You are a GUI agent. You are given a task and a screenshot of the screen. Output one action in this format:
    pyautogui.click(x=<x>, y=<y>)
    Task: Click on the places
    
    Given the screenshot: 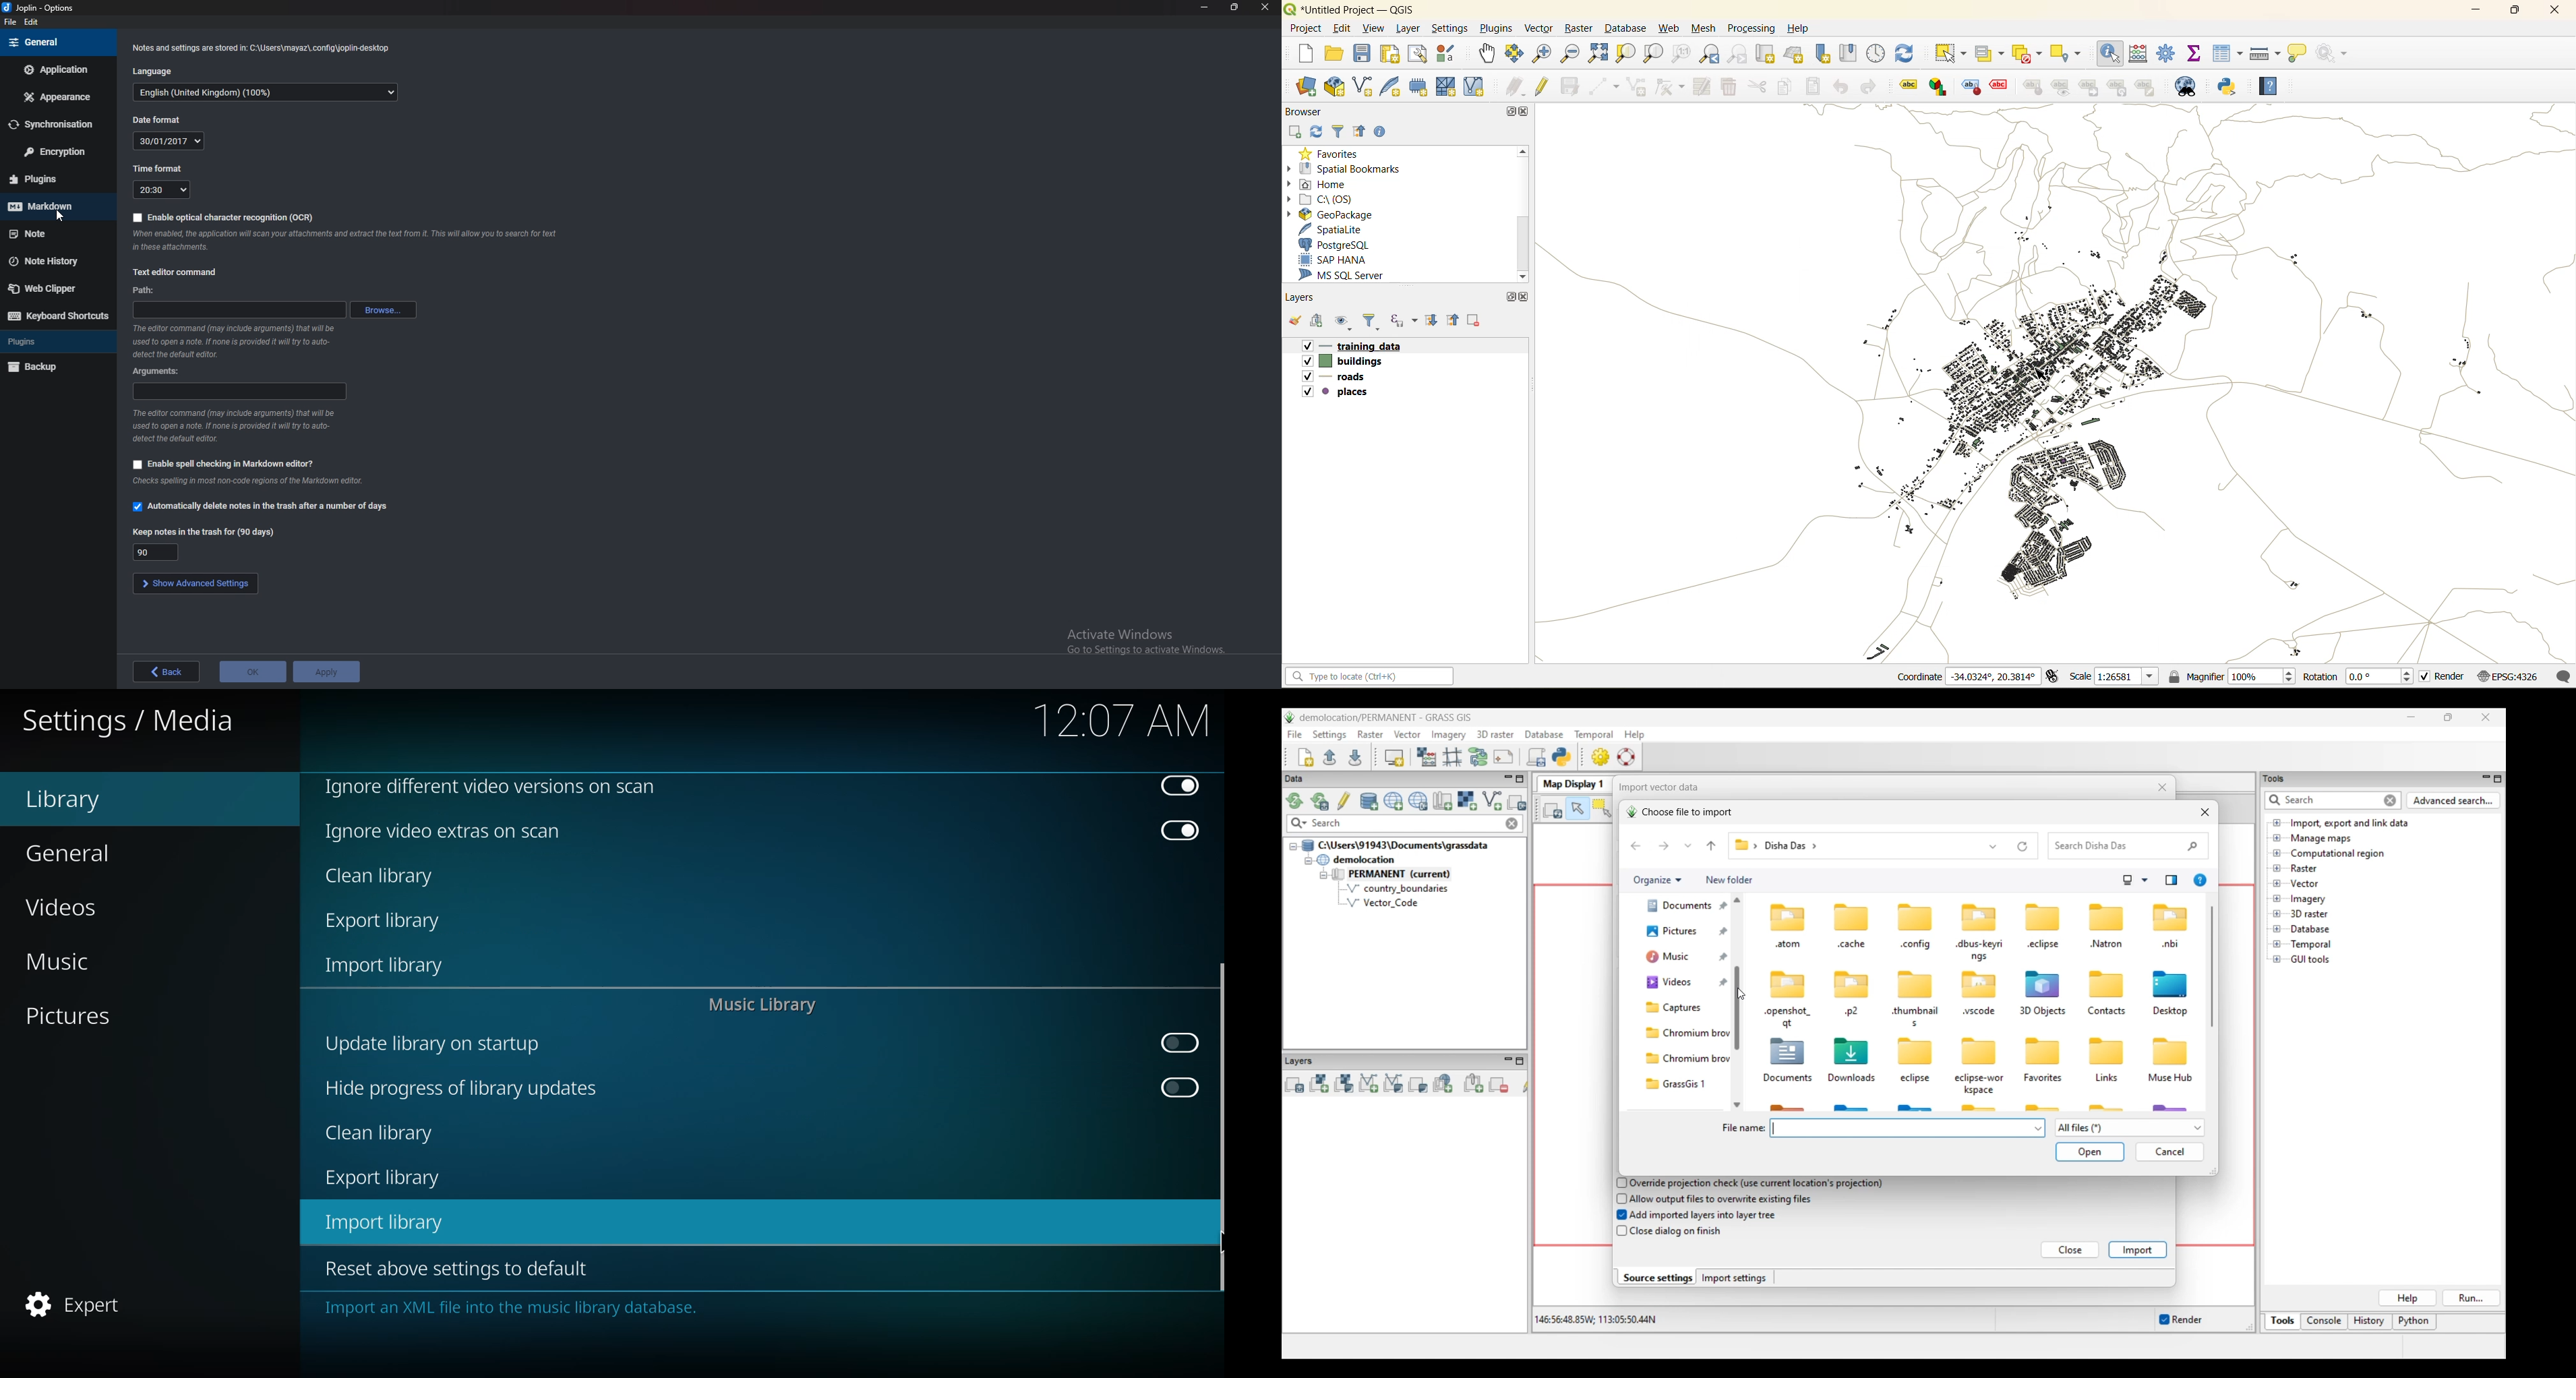 What is the action you would take?
    pyautogui.click(x=1339, y=394)
    